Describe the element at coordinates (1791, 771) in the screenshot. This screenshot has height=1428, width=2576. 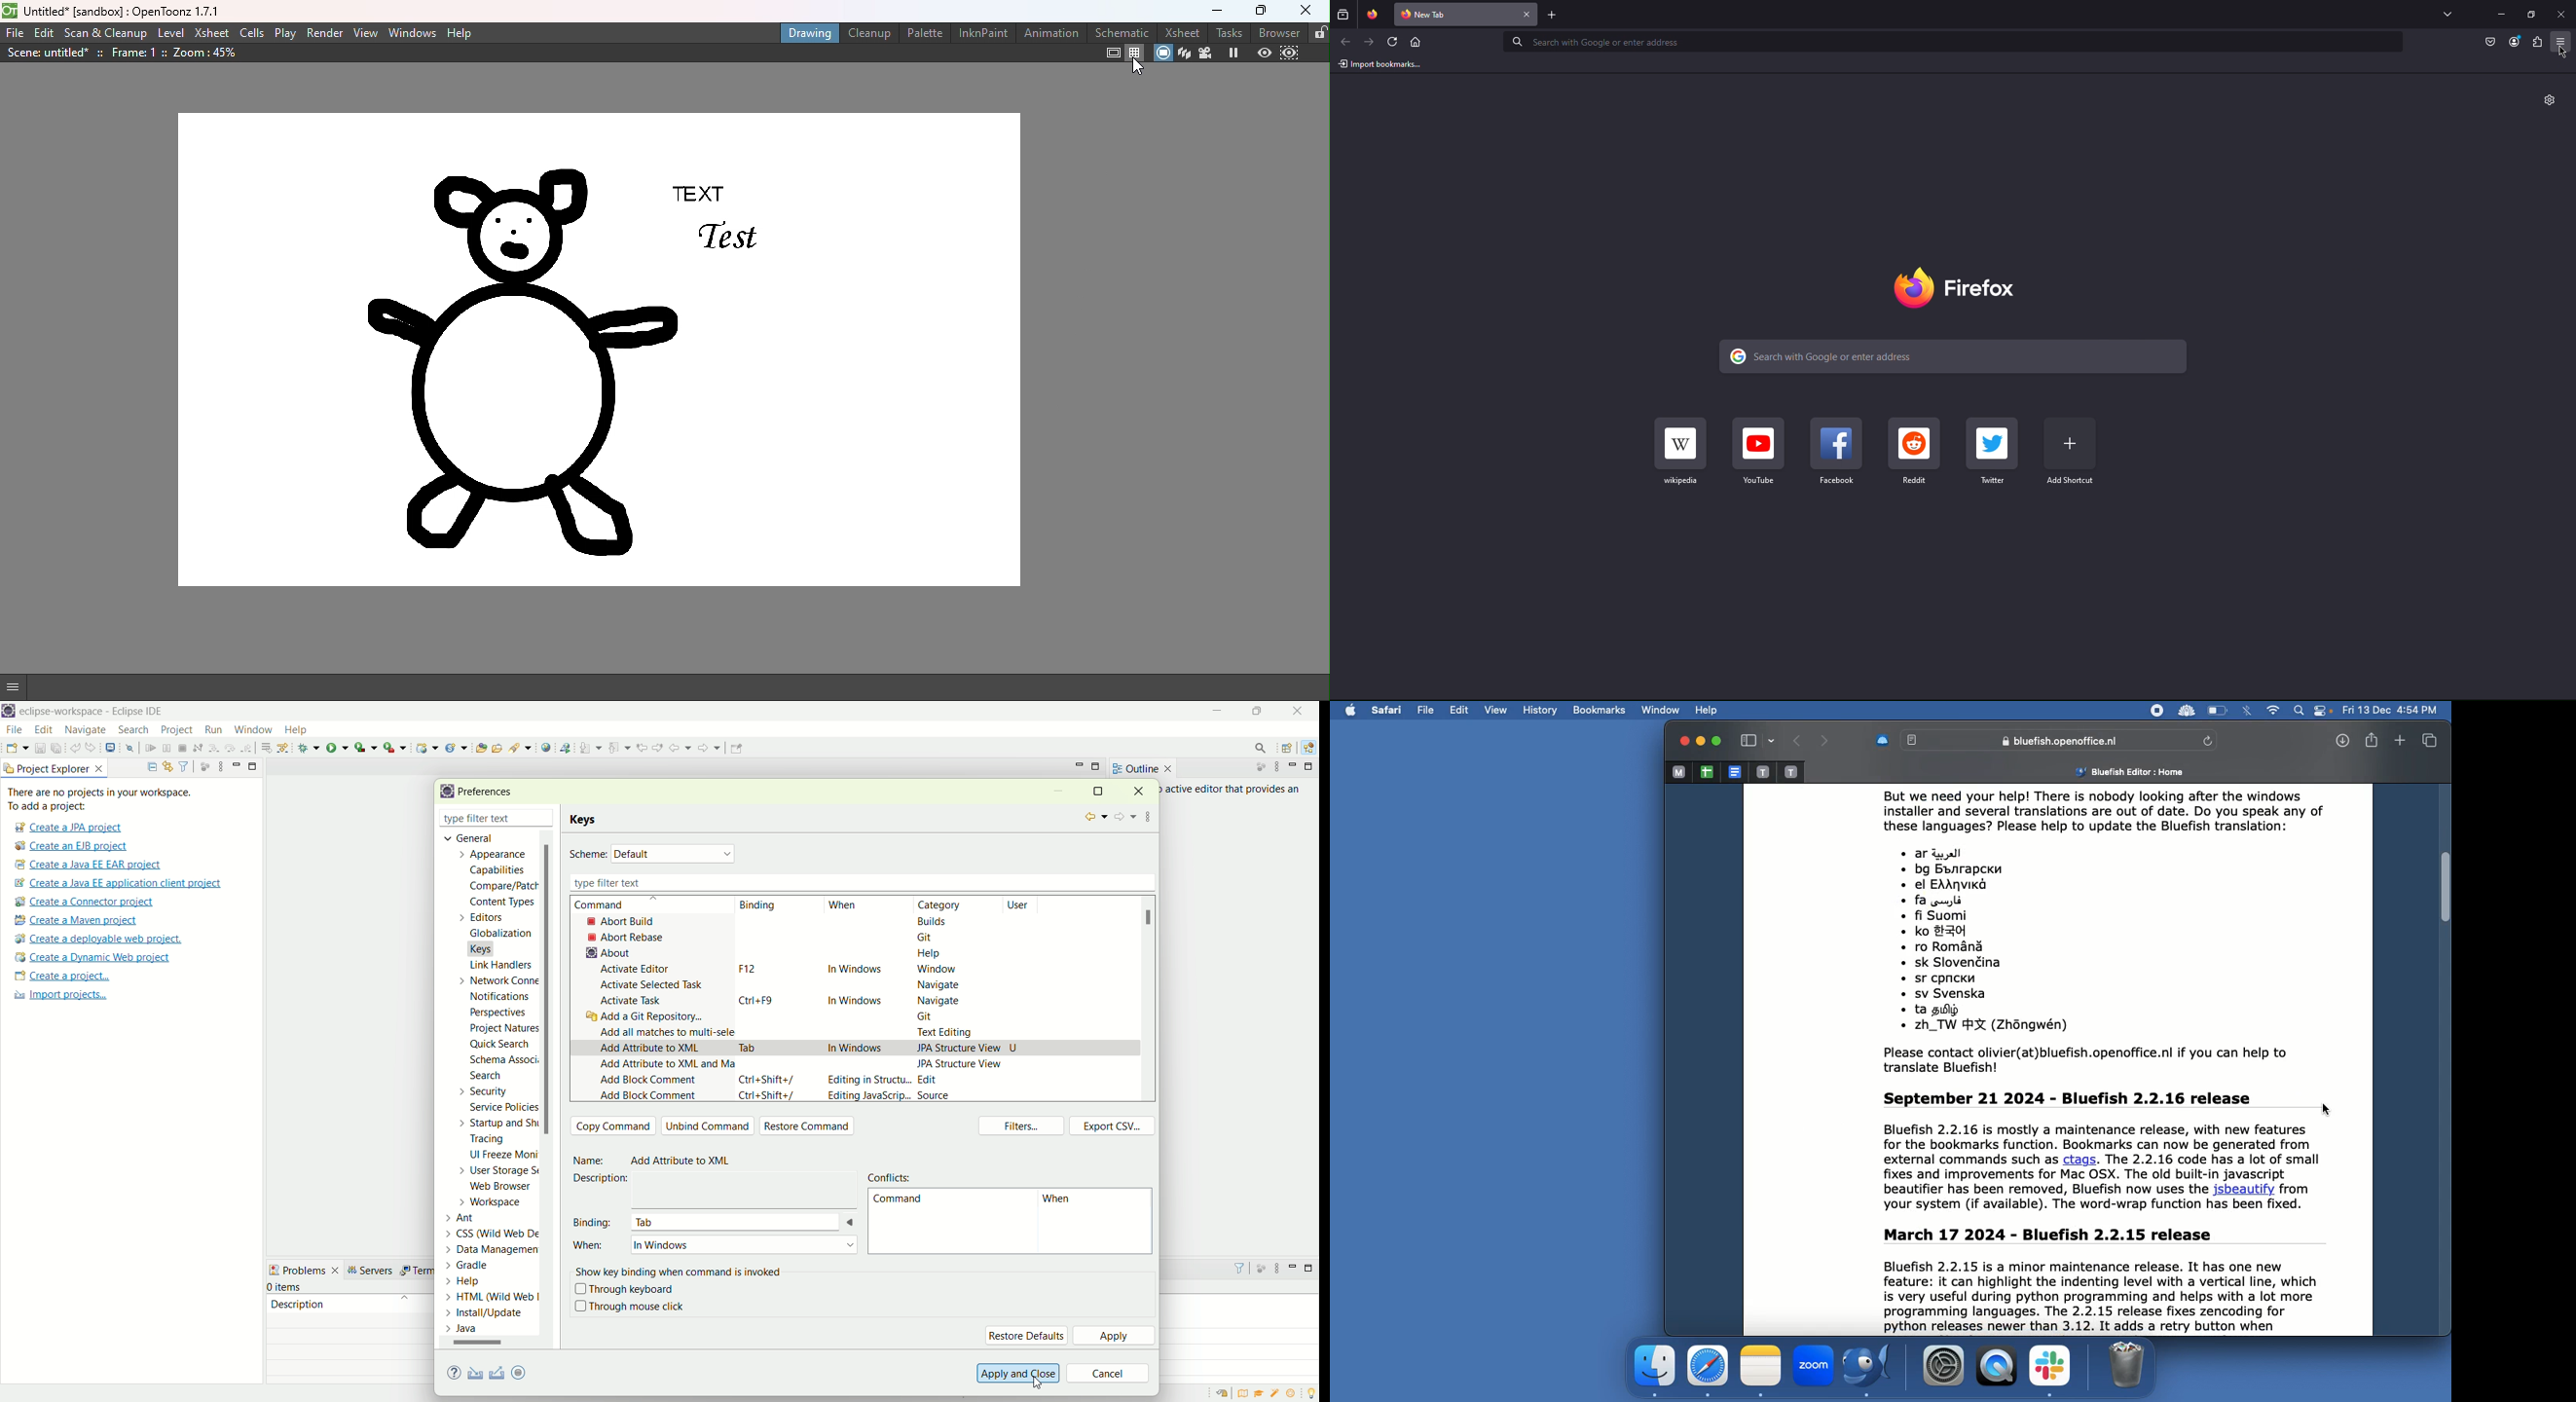
I see `Pinned tab` at that location.